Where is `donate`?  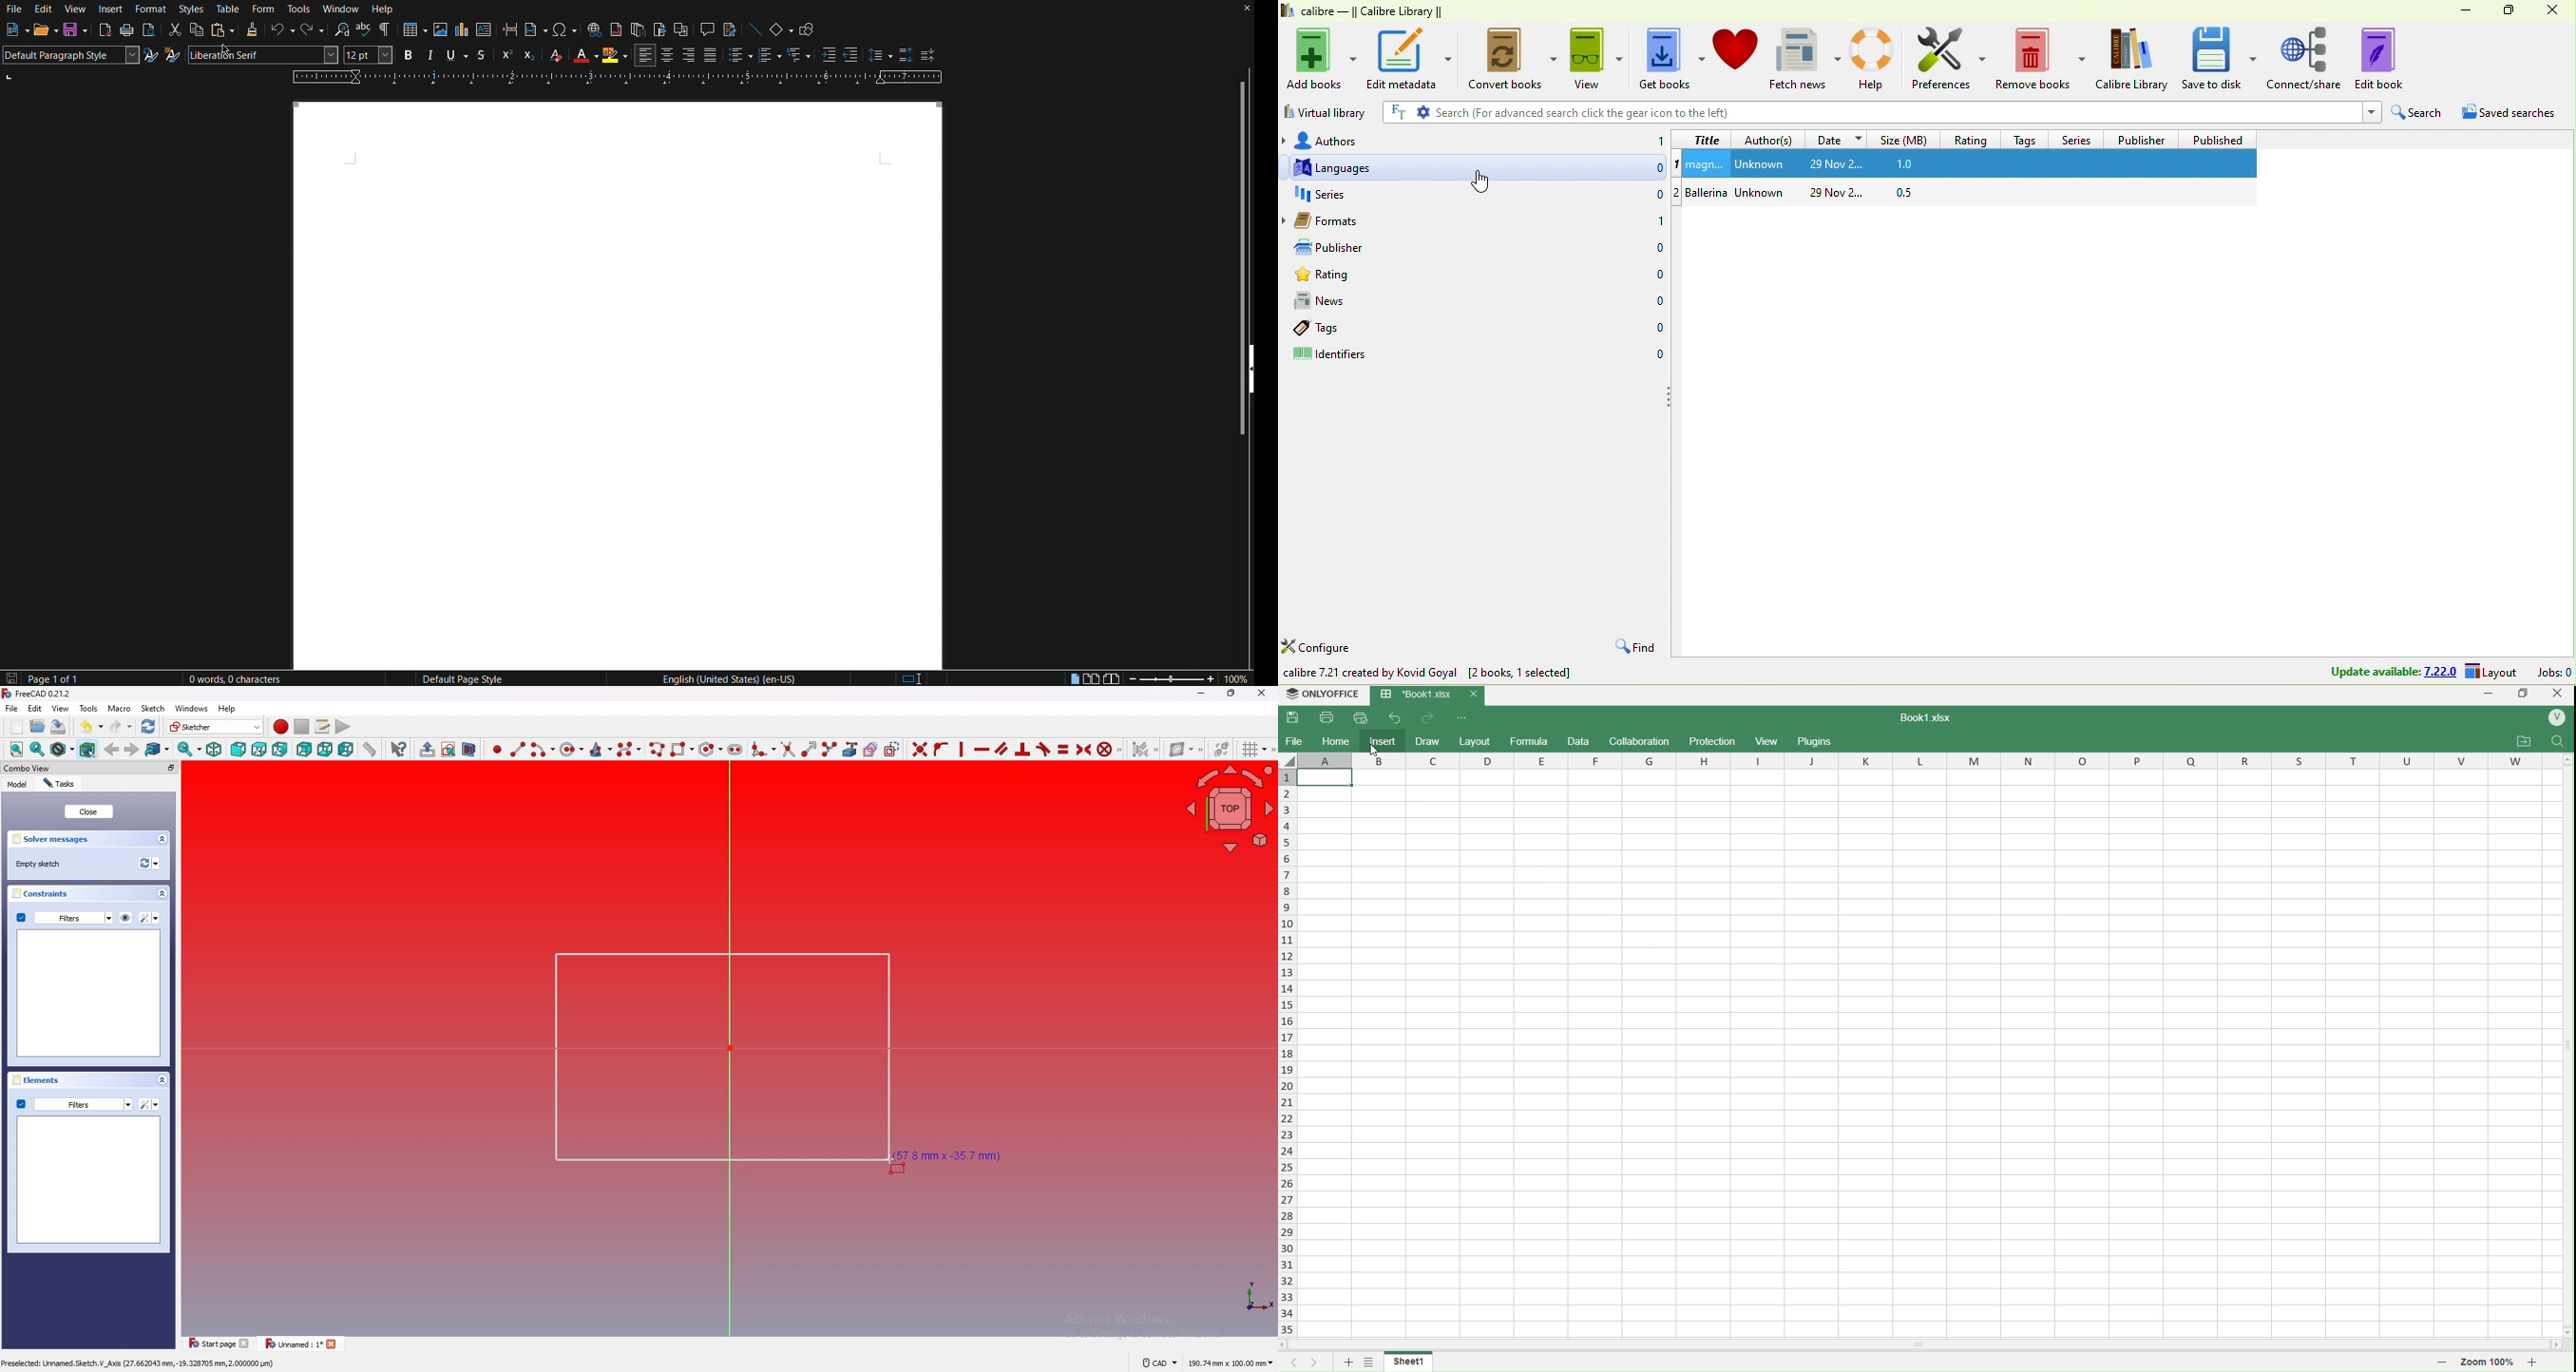 donate is located at coordinates (1738, 57).